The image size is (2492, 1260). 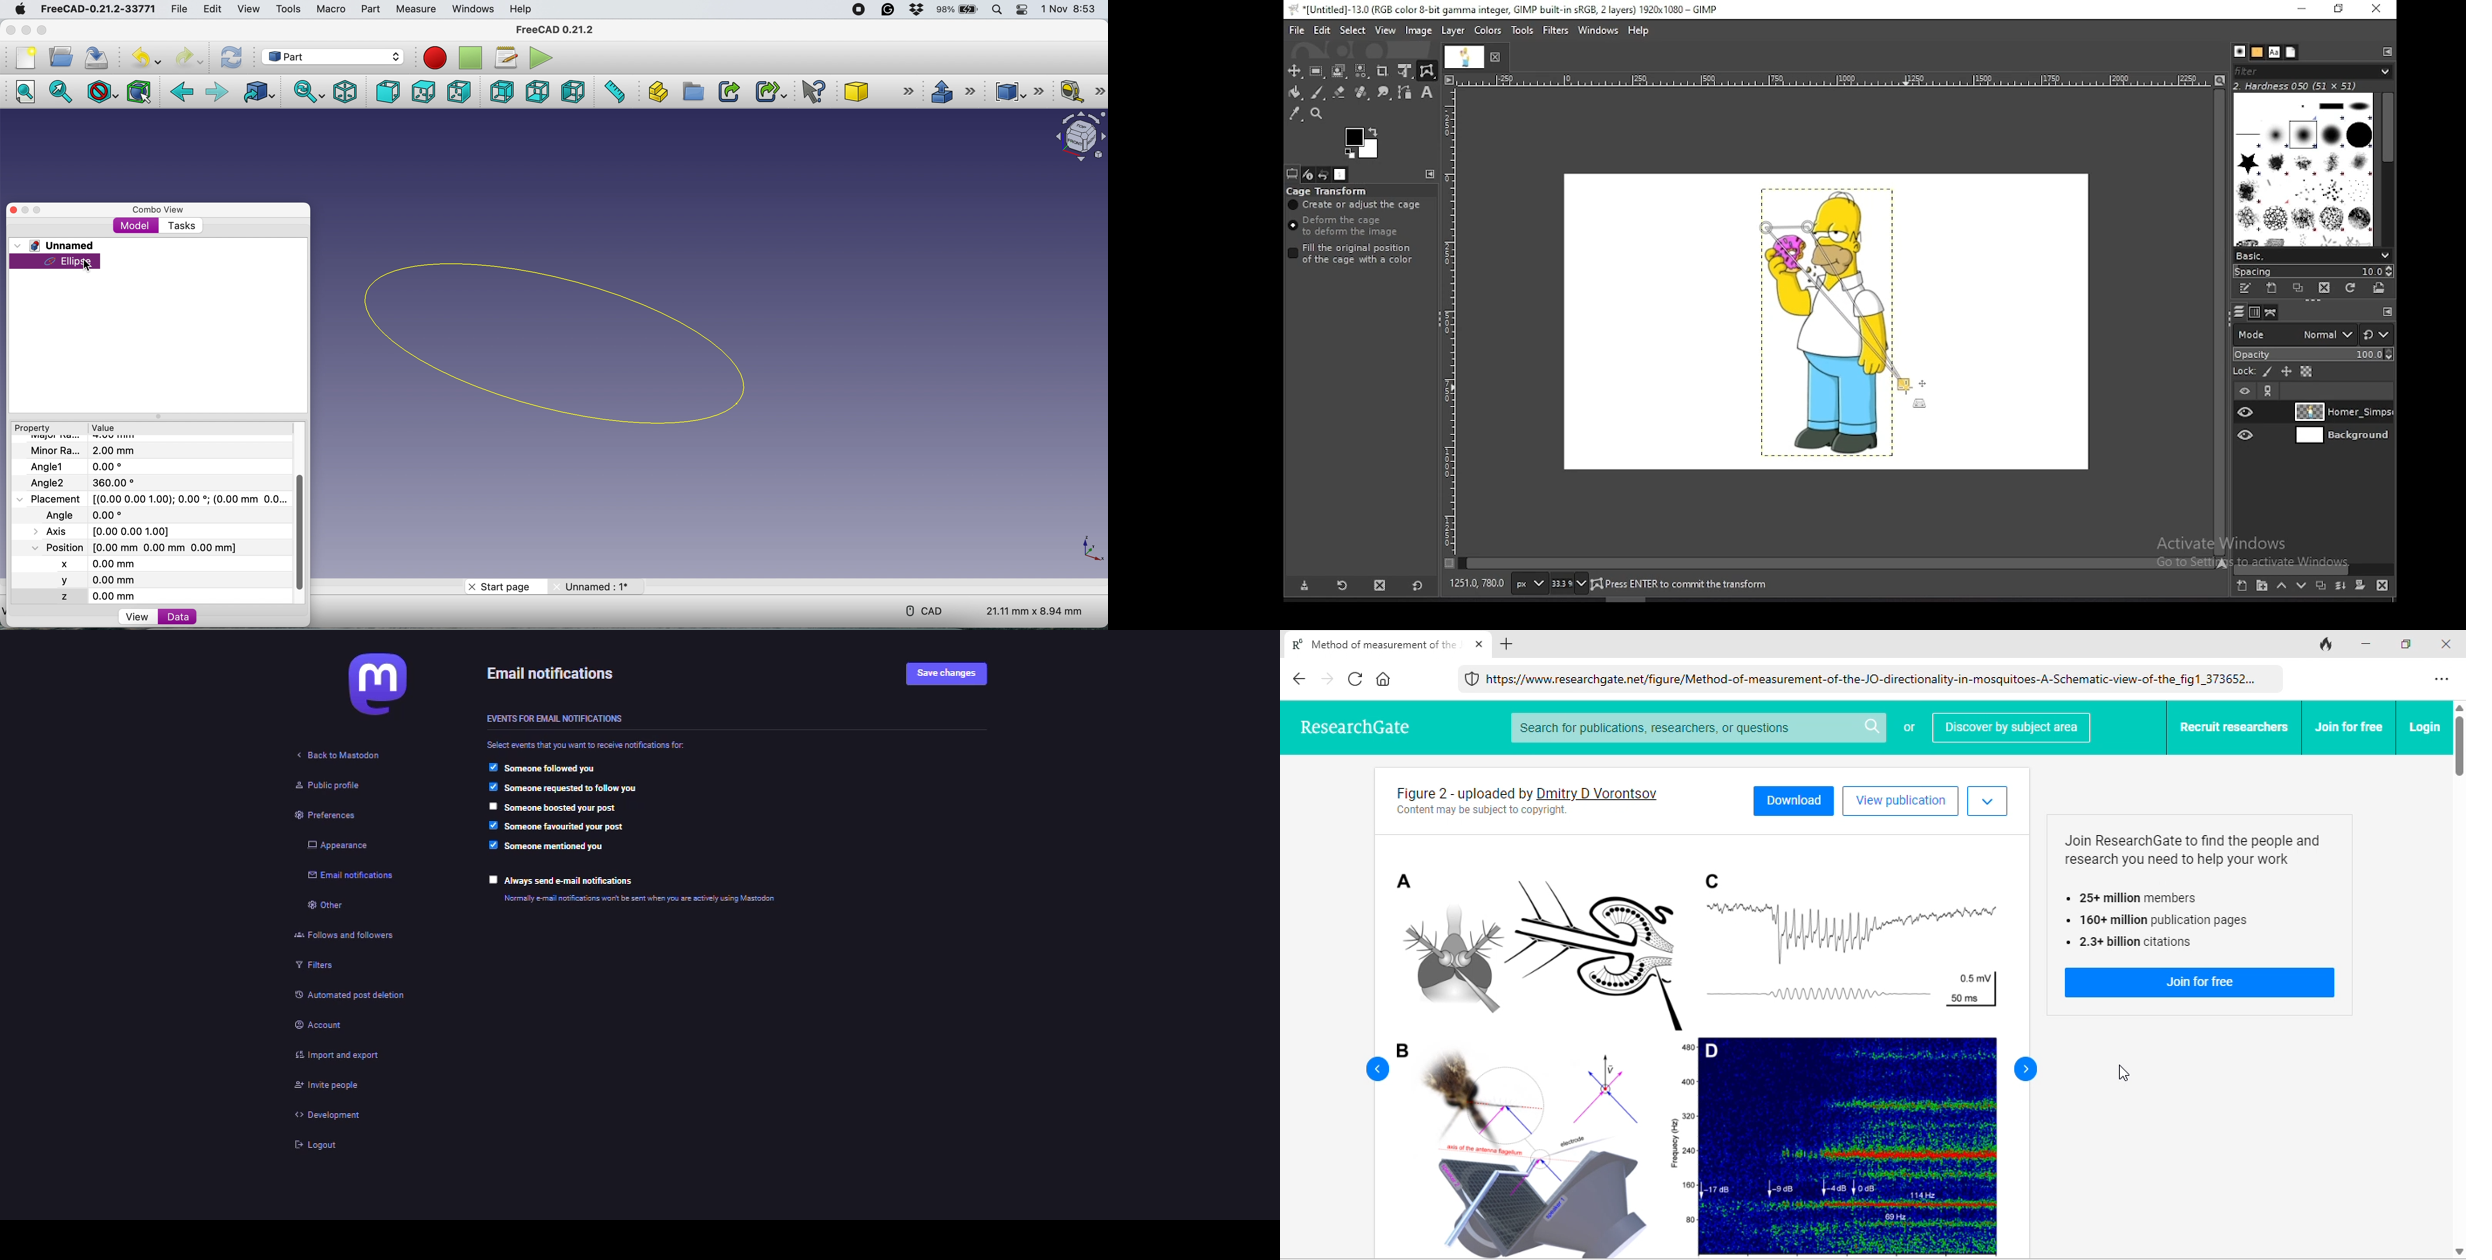 What do you see at coordinates (1598, 29) in the screenshot?
I see `windows` at bounding box center [1598, 29].